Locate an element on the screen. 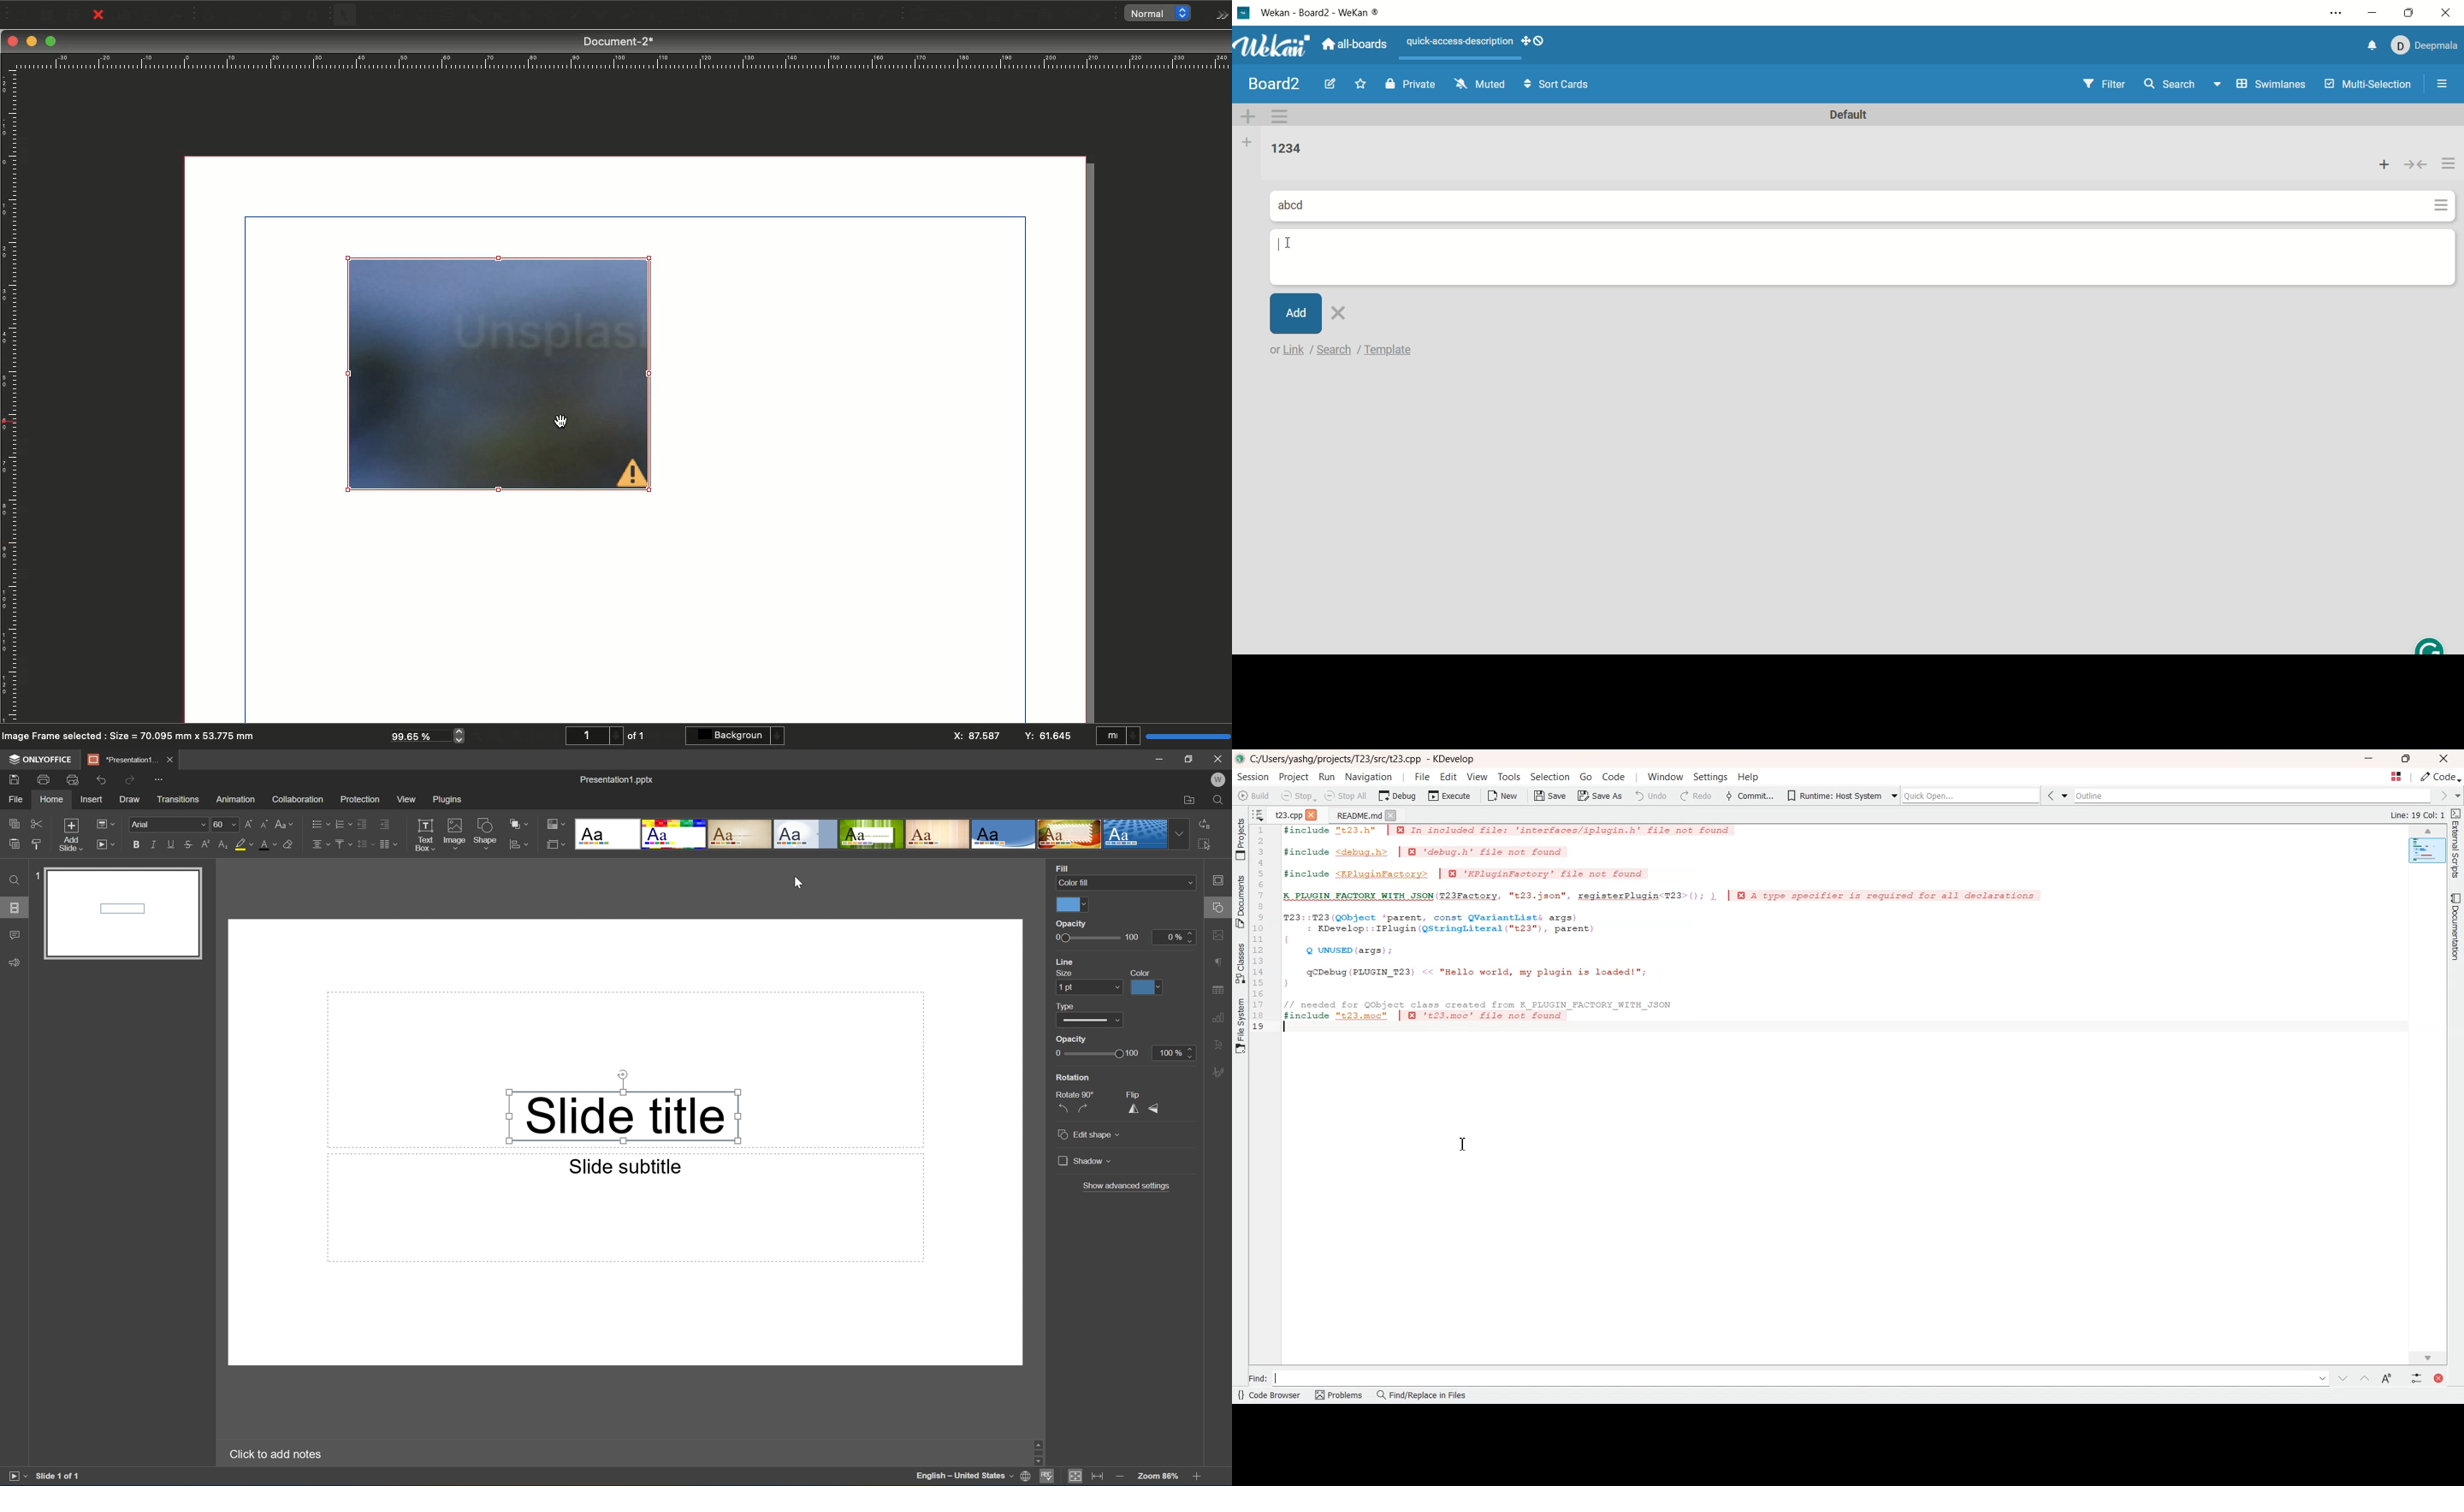  mI is located at coordinates (1118, 737).